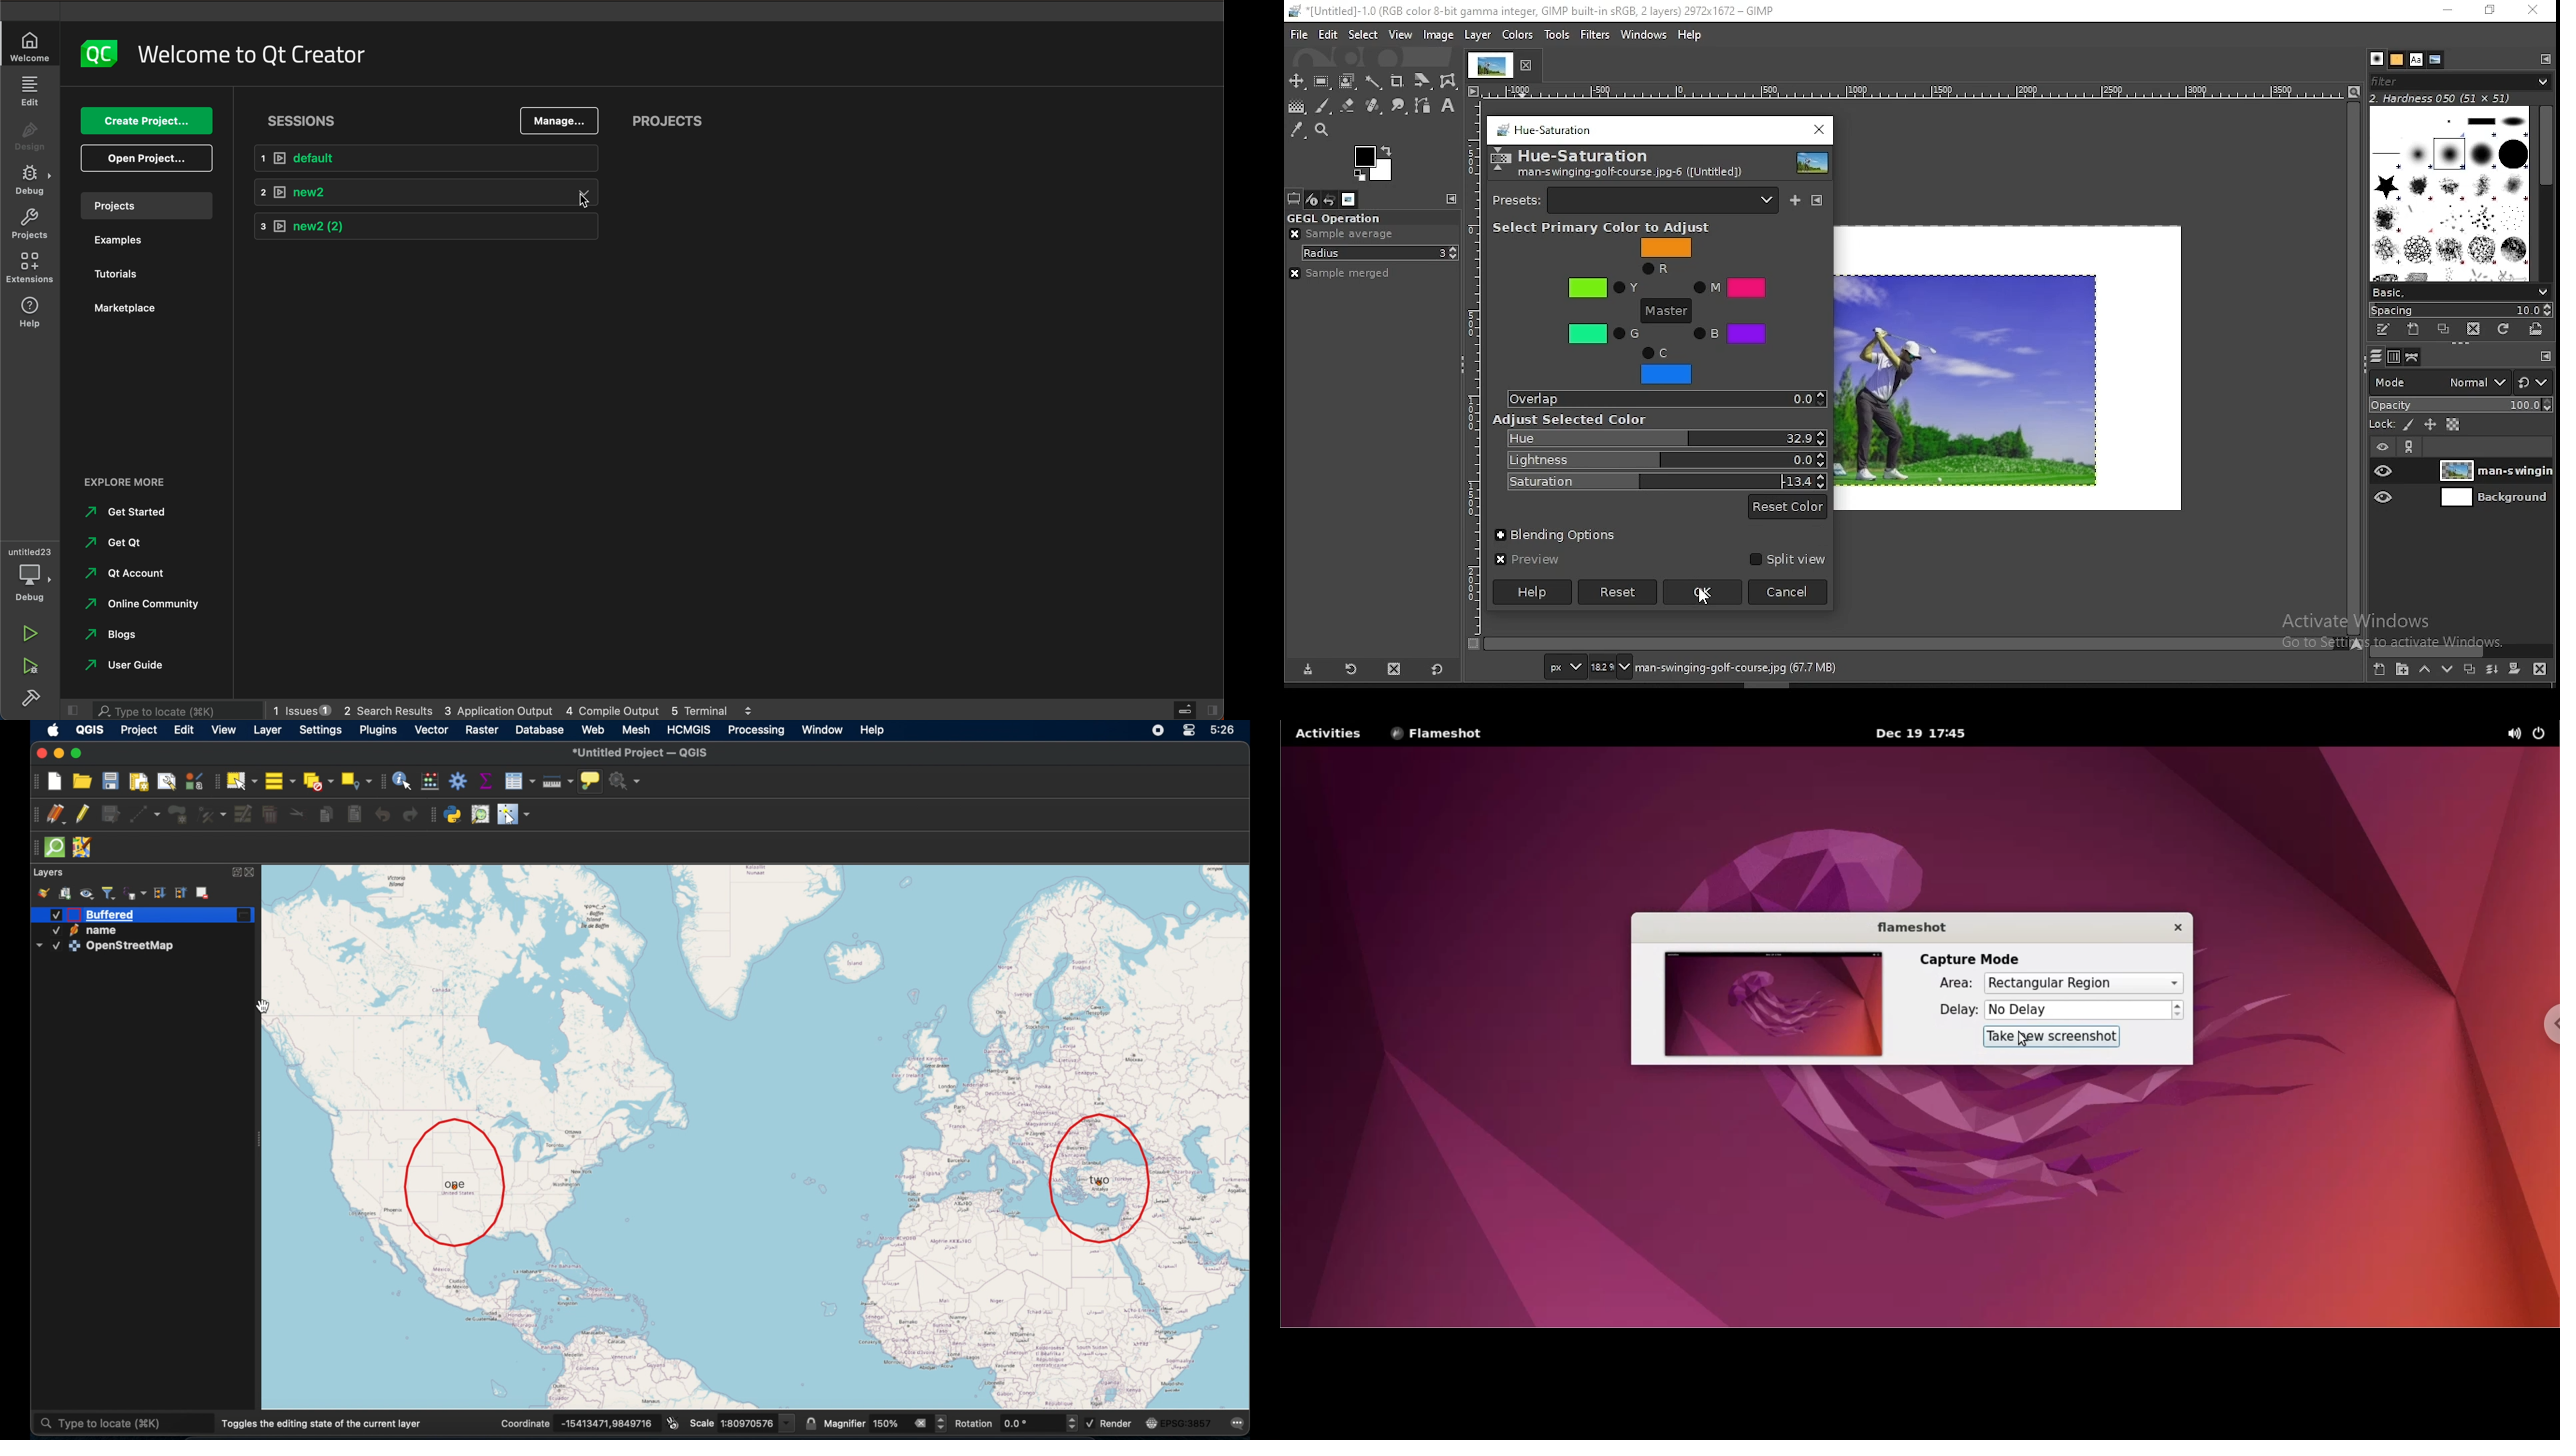 Image resolution: width=2576 pixels, height=1456 pixels. Describe the element at coordinates (179, 711) in the screenshot. I see `search` at that location.